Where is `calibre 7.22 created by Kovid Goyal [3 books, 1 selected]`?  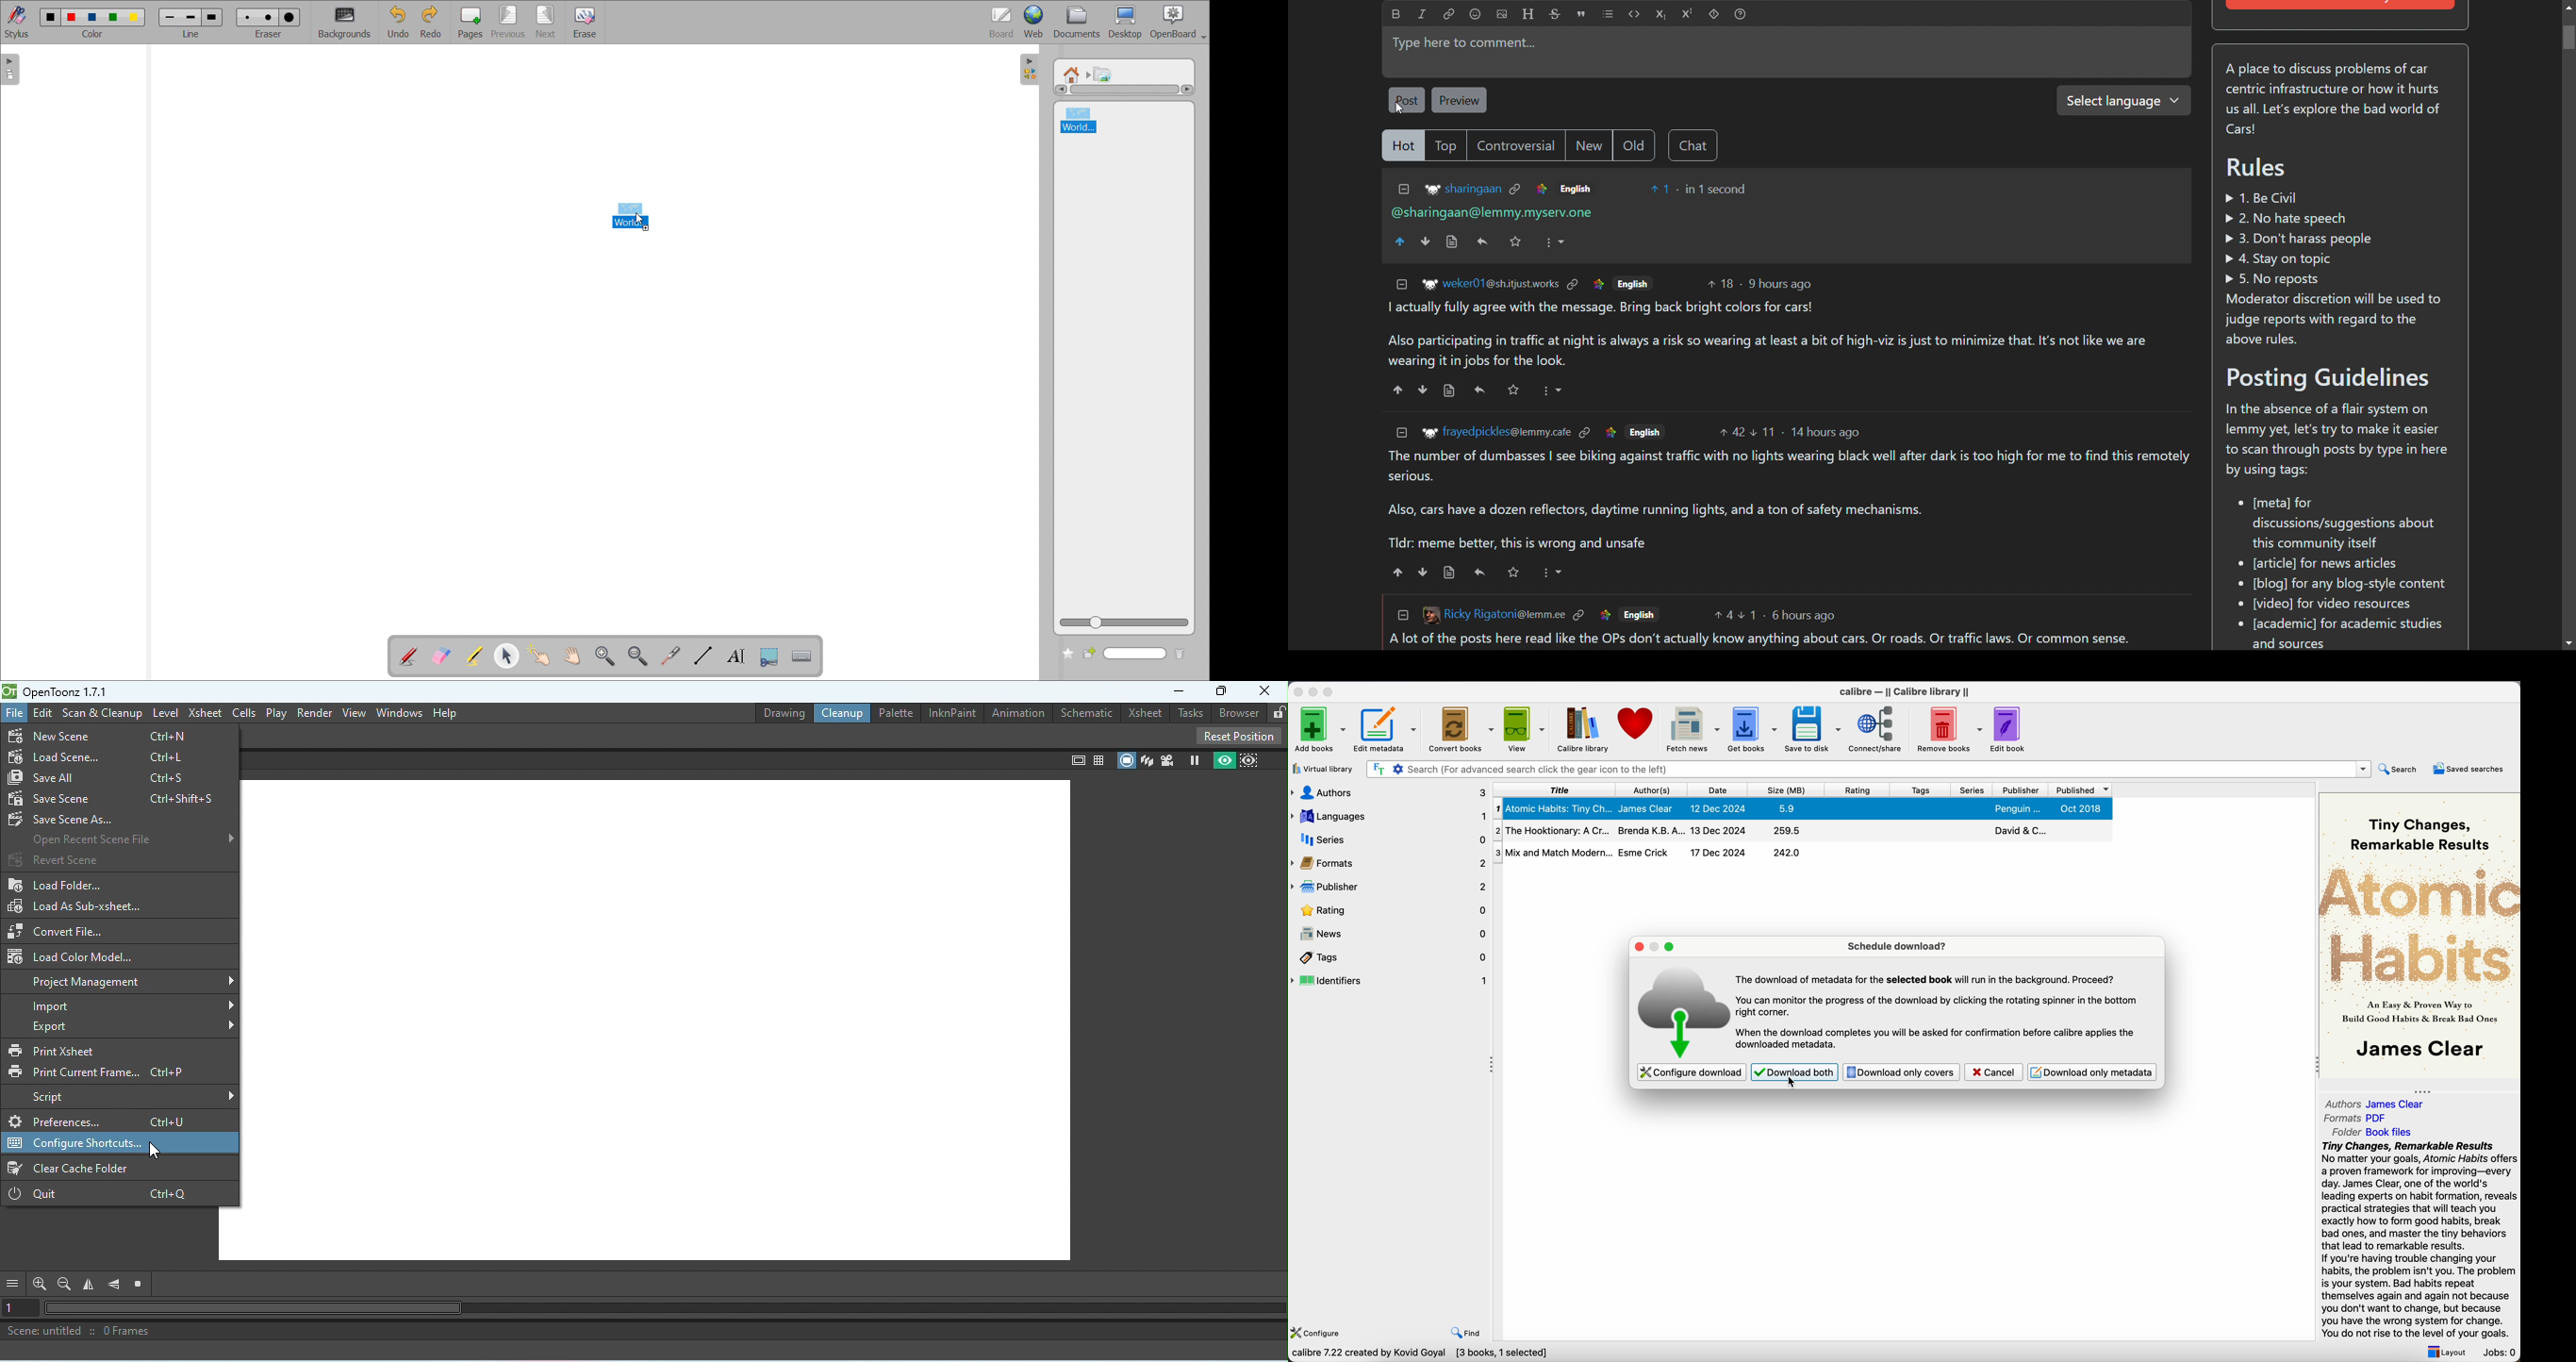
calibre 7.22 created by Kovid Goyal [3 books, 1 selected] is located at coordinates (1418, 1354).